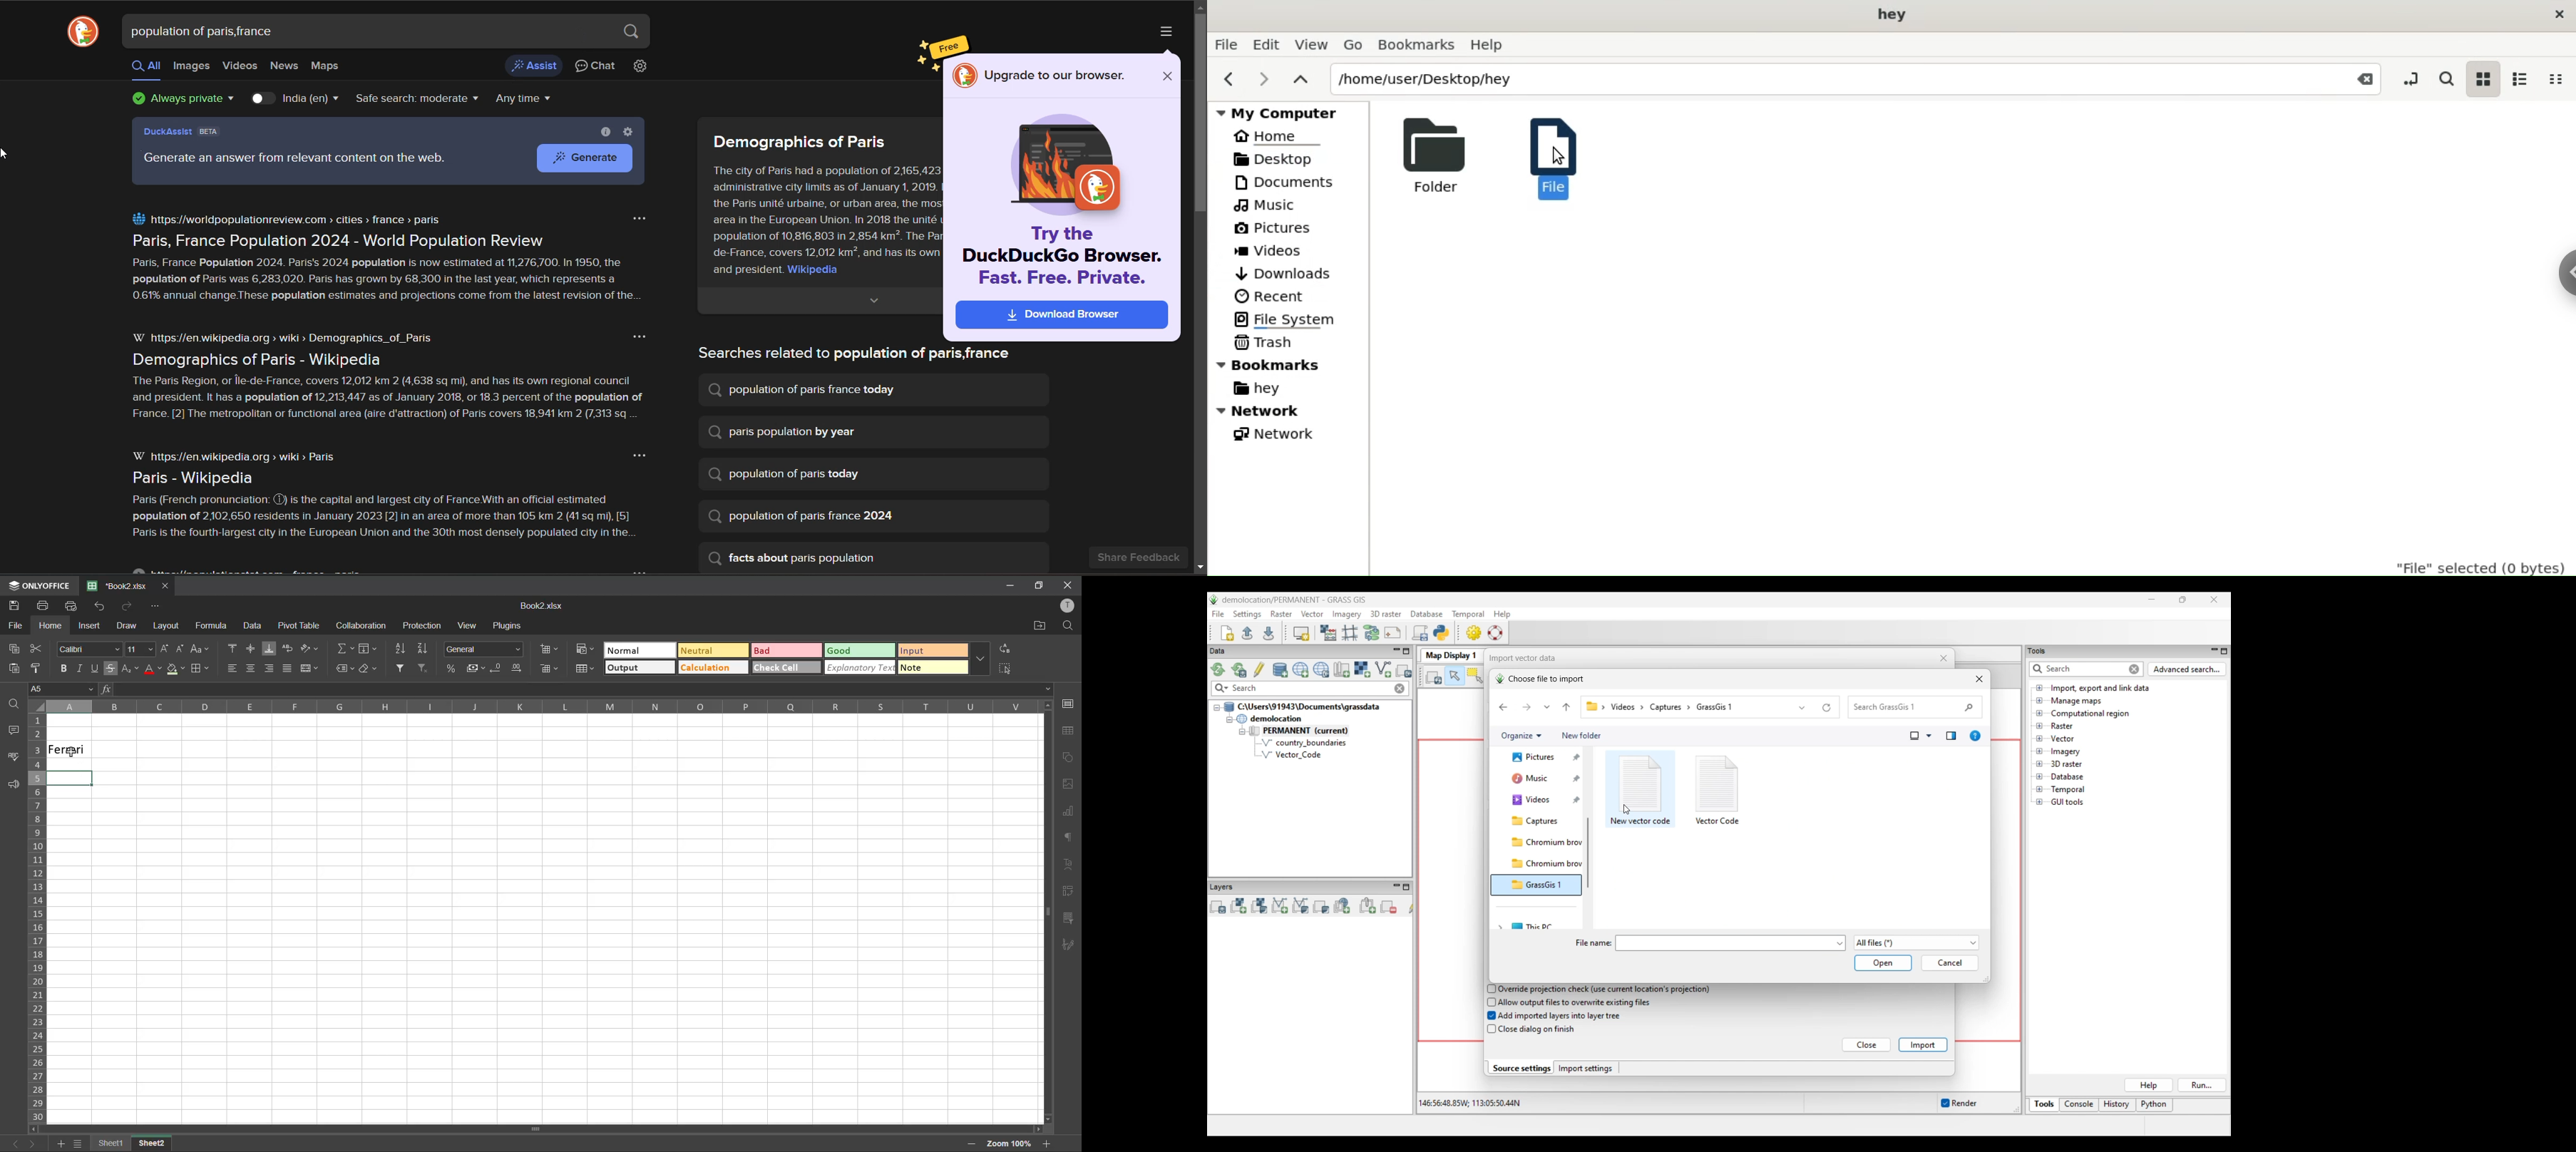 Image resolution: width=2576 pixels, height=1176 pixels. What do you see at coordinates (1169, 33) in the screenshot?
I see `more options` at bounding box center [1169, 33].